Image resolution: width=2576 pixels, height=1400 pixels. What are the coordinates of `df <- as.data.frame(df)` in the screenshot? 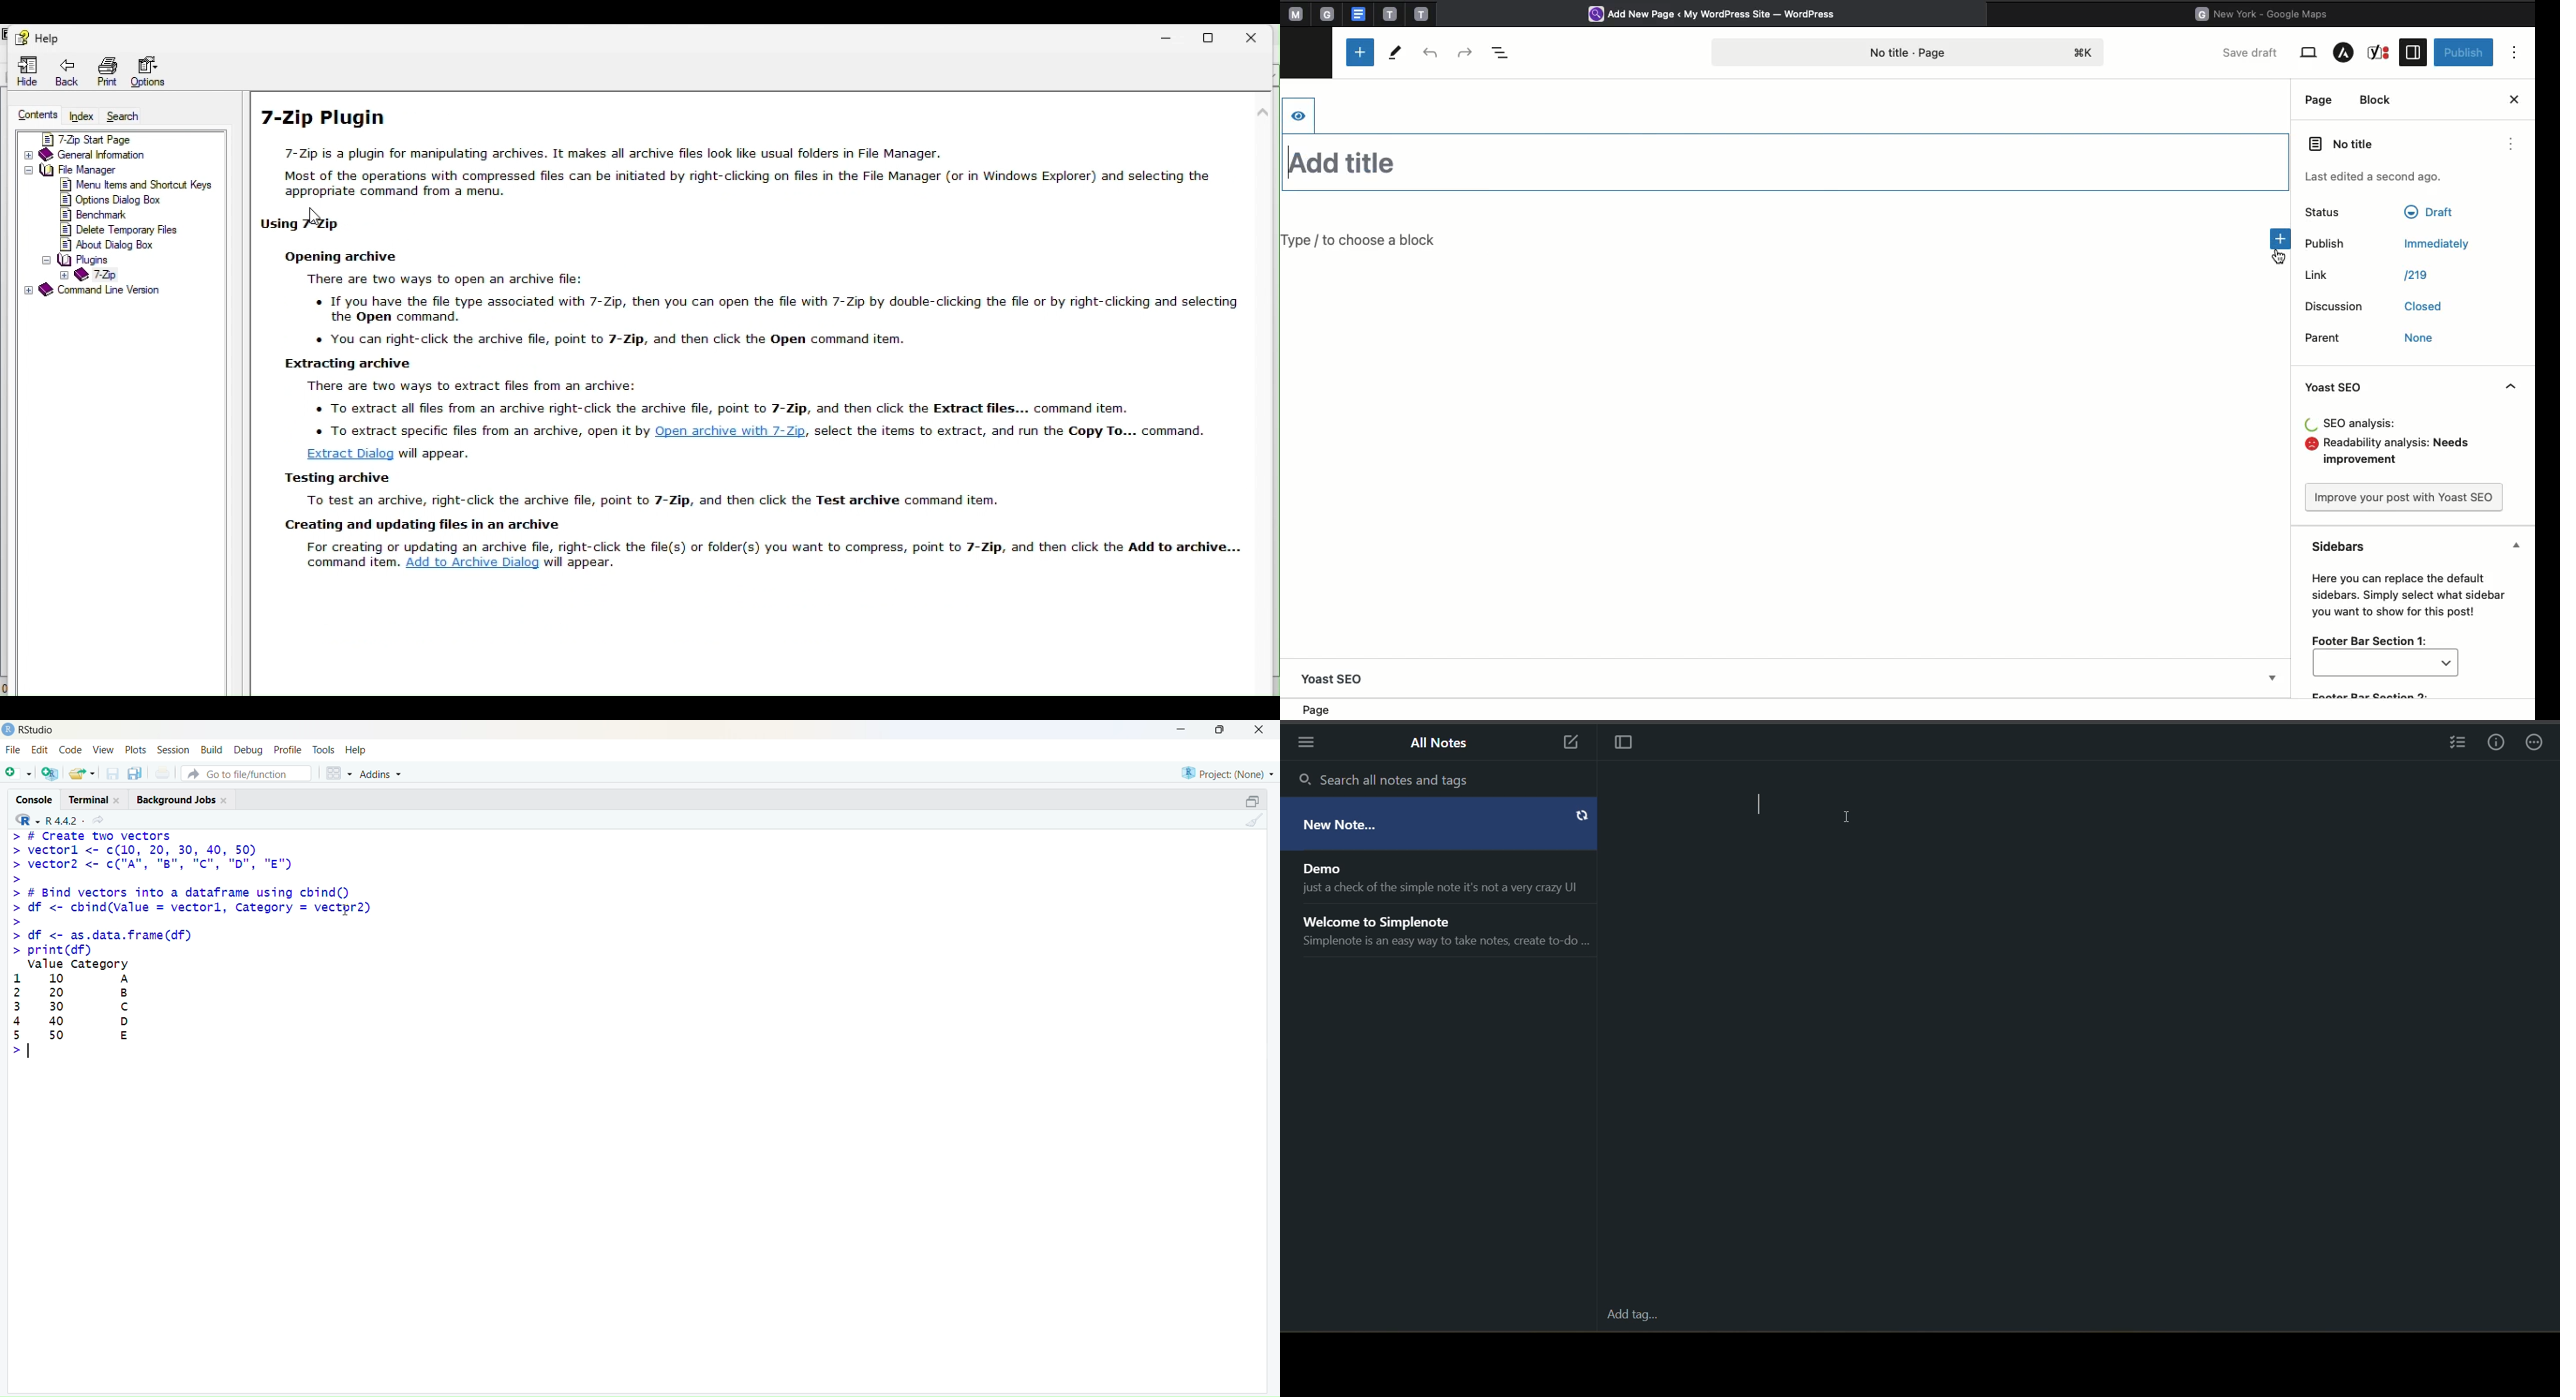 It's located at (101, 935).